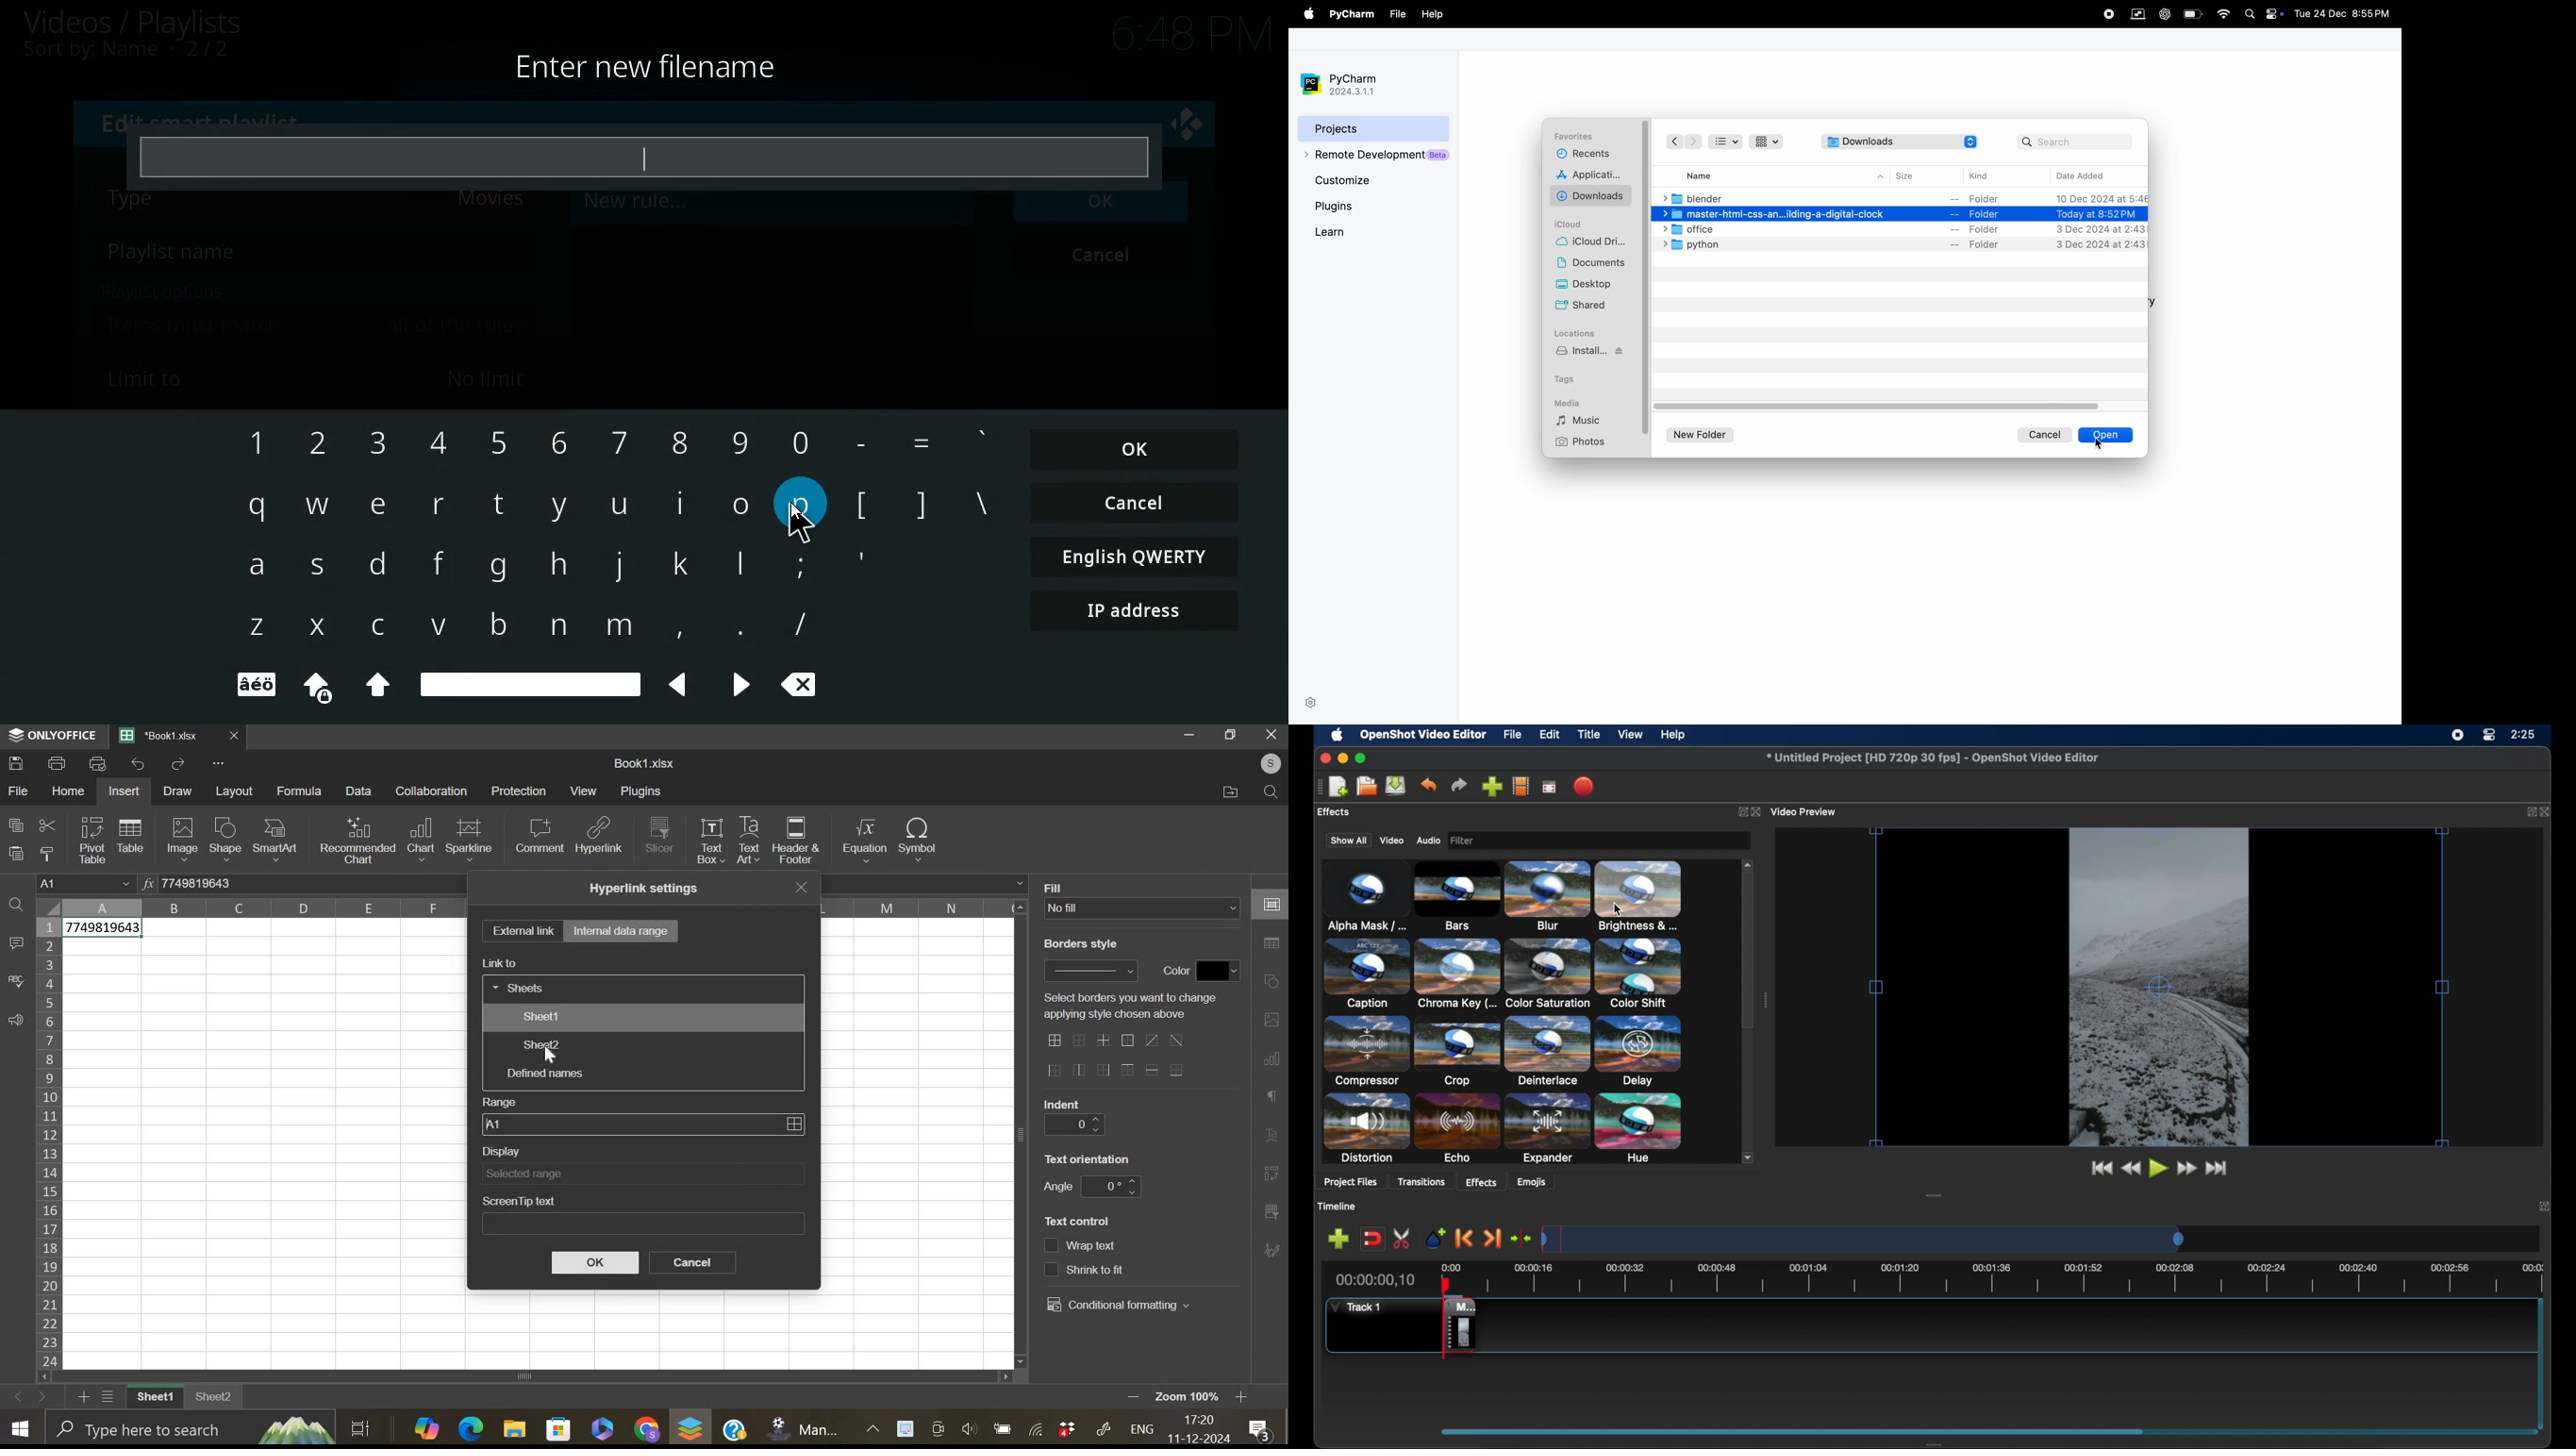  I want to click on data, so click(360, 791).